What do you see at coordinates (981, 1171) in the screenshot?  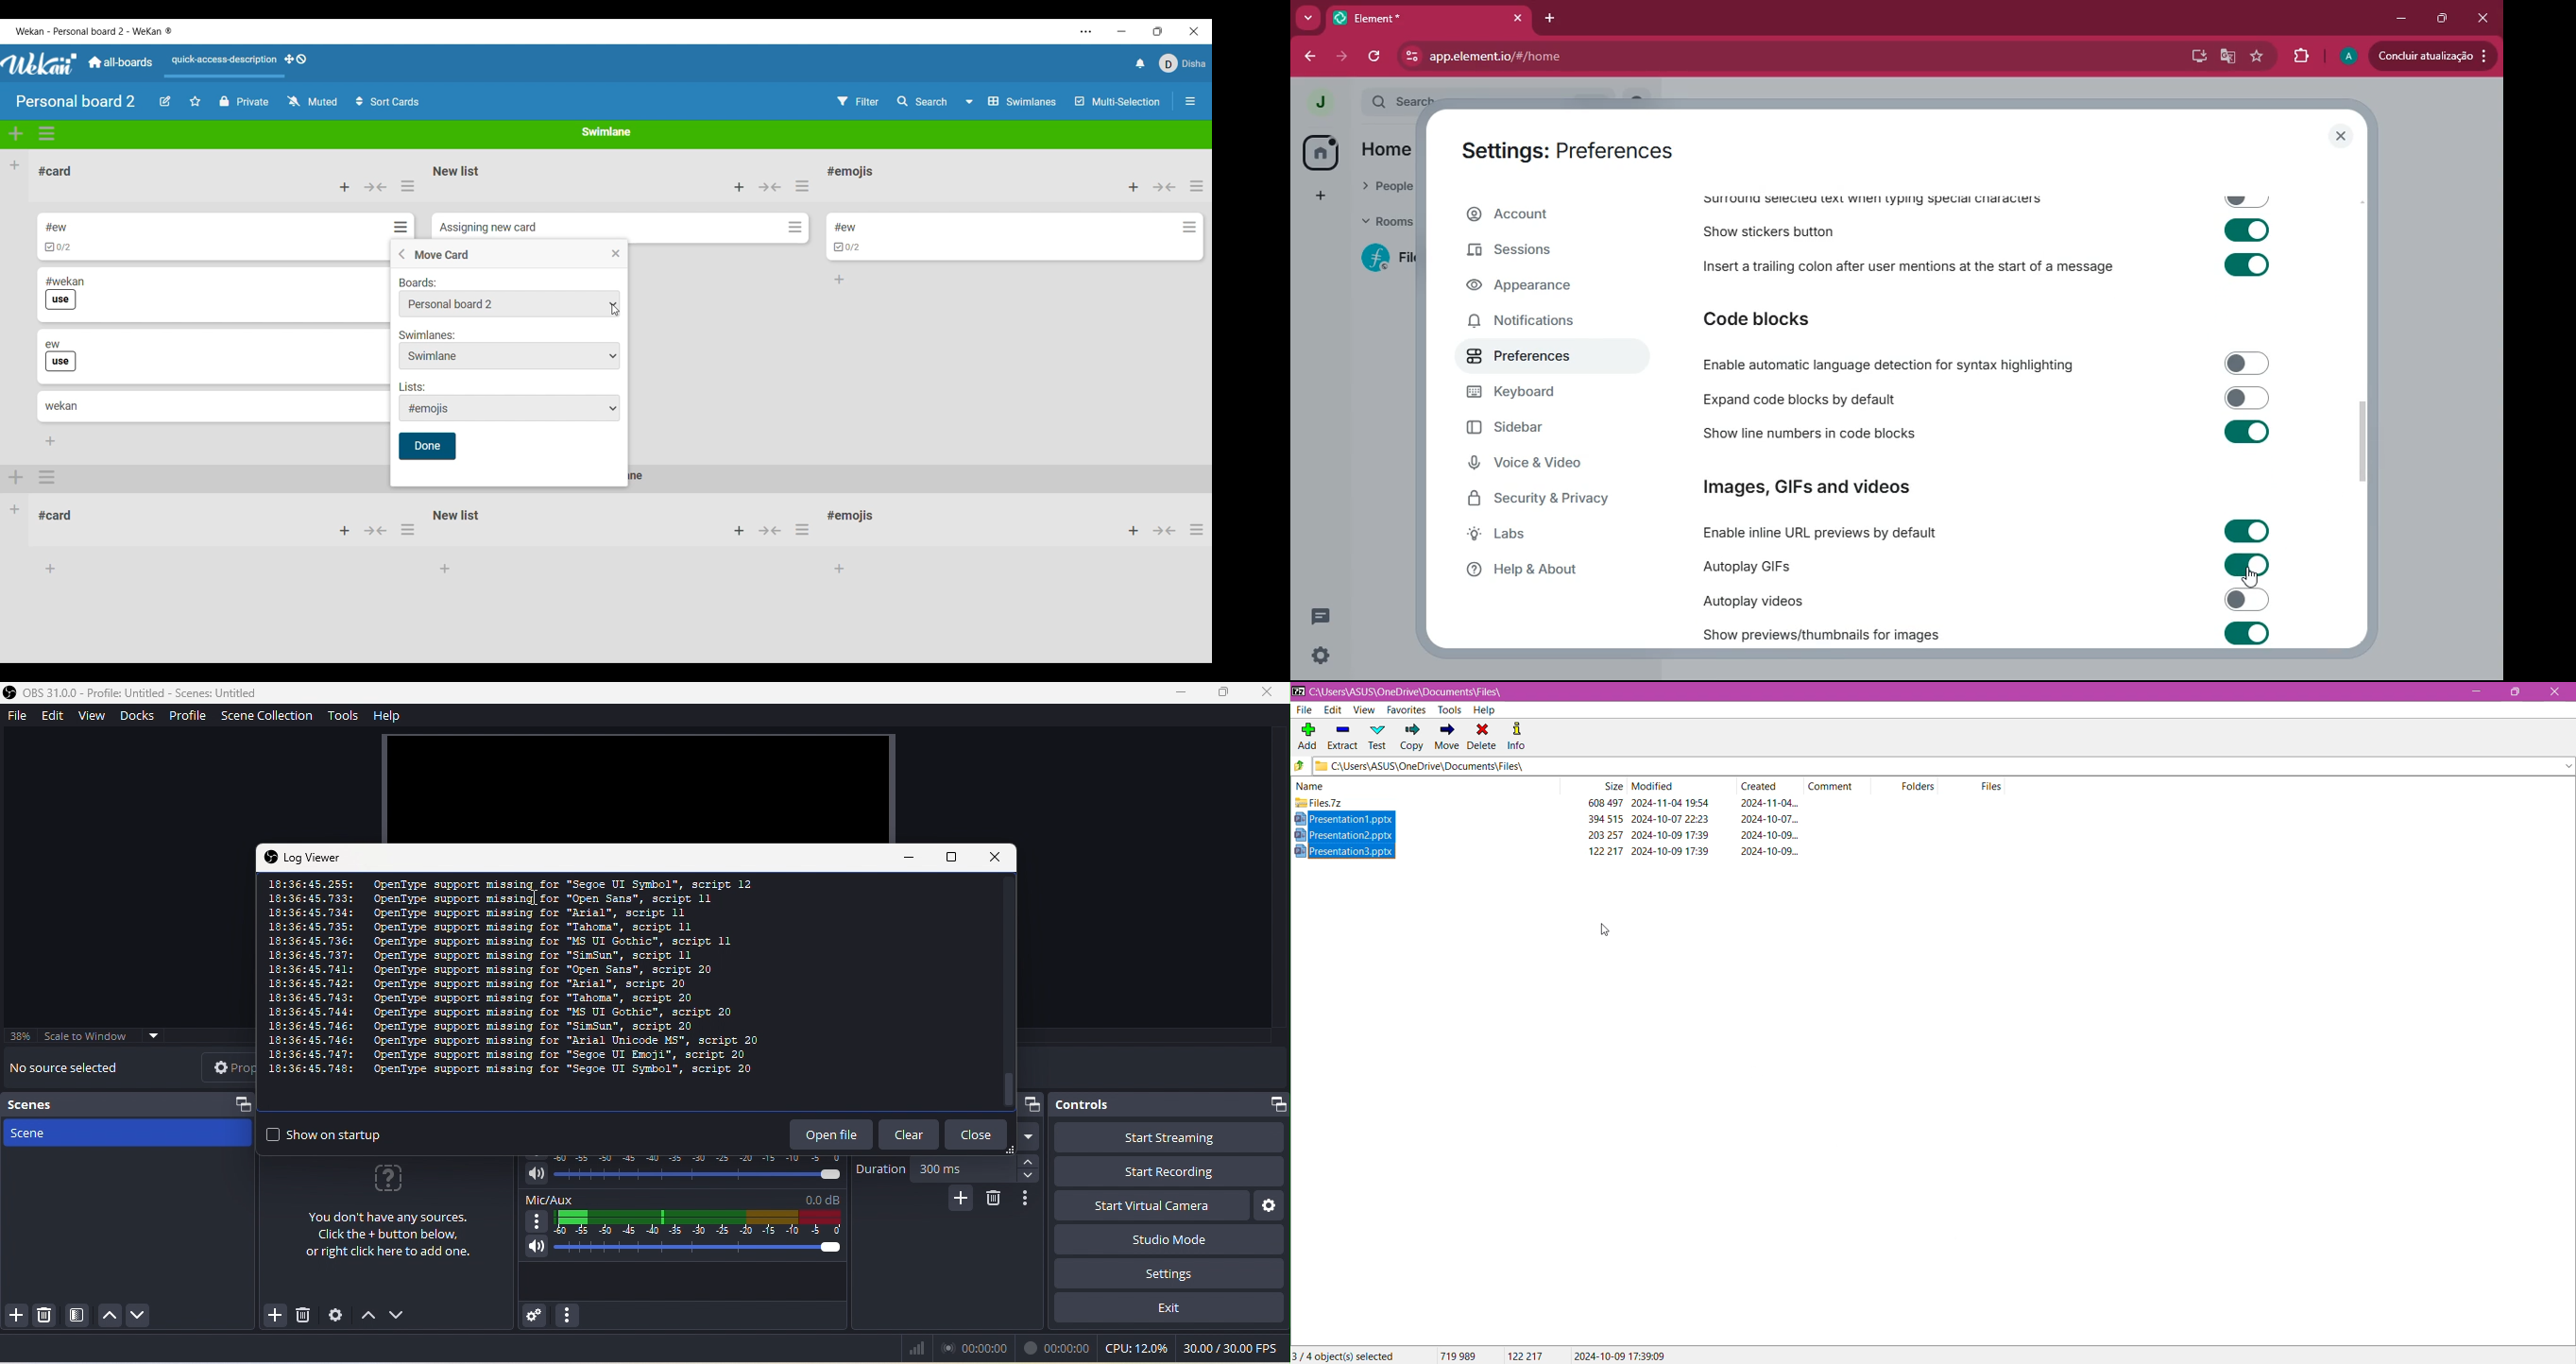 I see `300 ms` at bounding box center [981, 1171].